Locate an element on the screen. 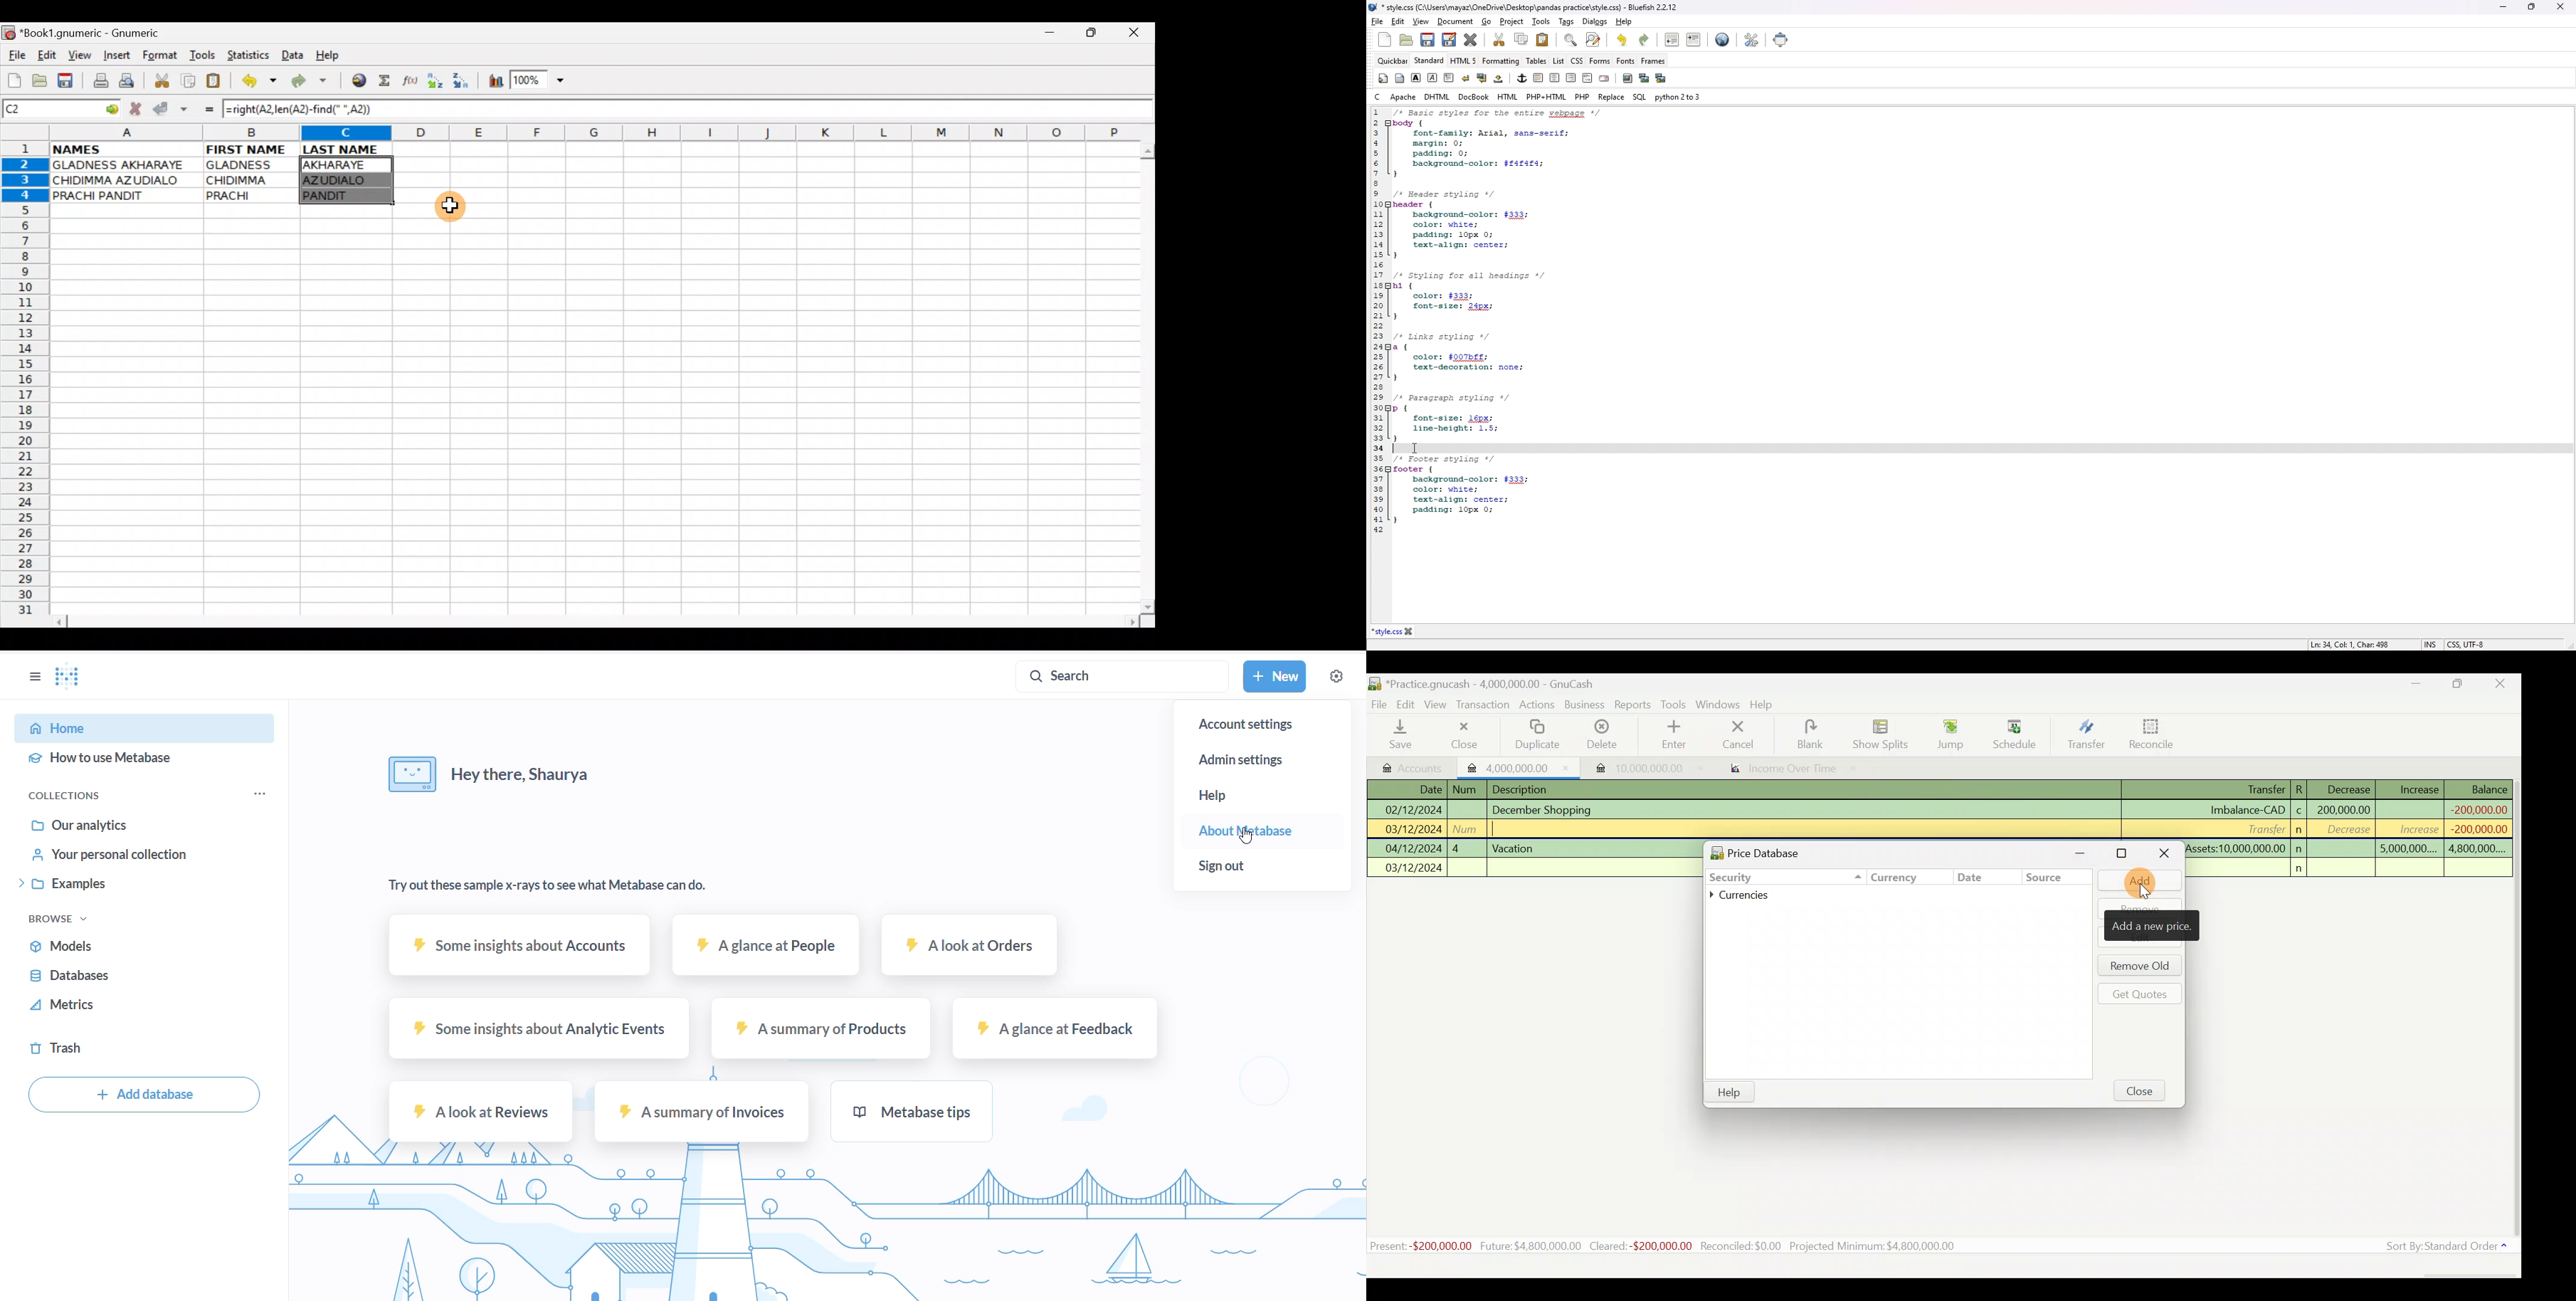 The width and height of the screenshot is (2576, 1316). PANDIT is located at coordinates (343, 196).